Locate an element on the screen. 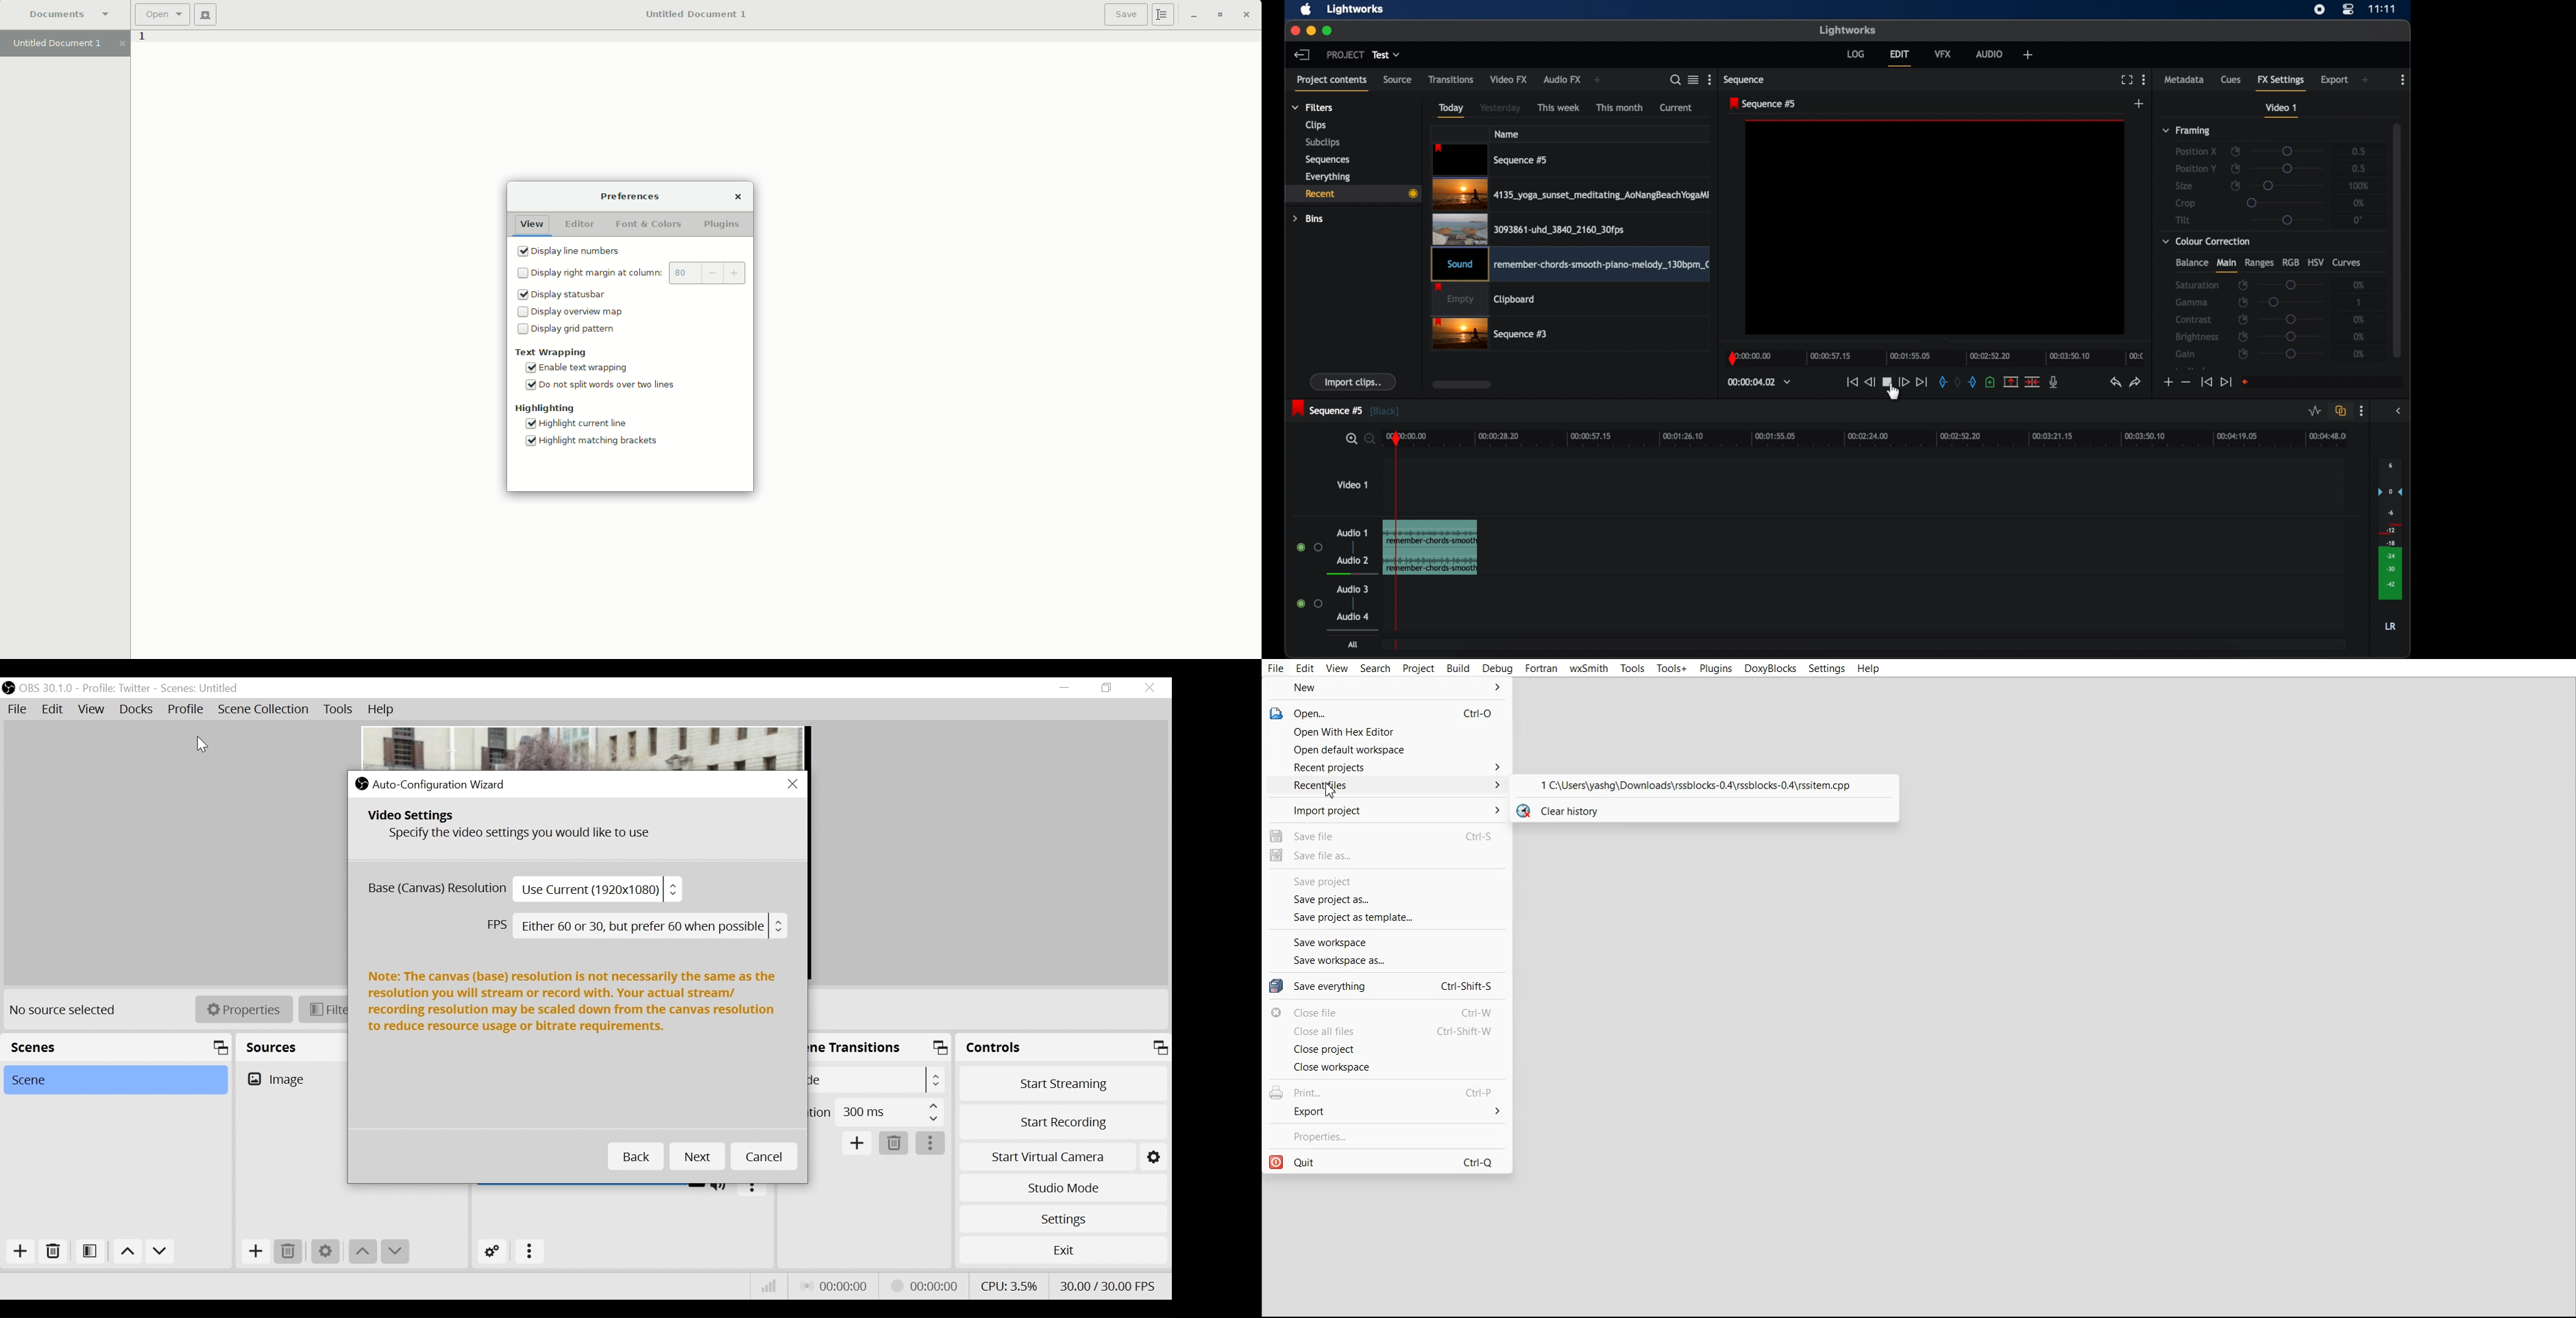  recent is located at coordinates (1351, 193).